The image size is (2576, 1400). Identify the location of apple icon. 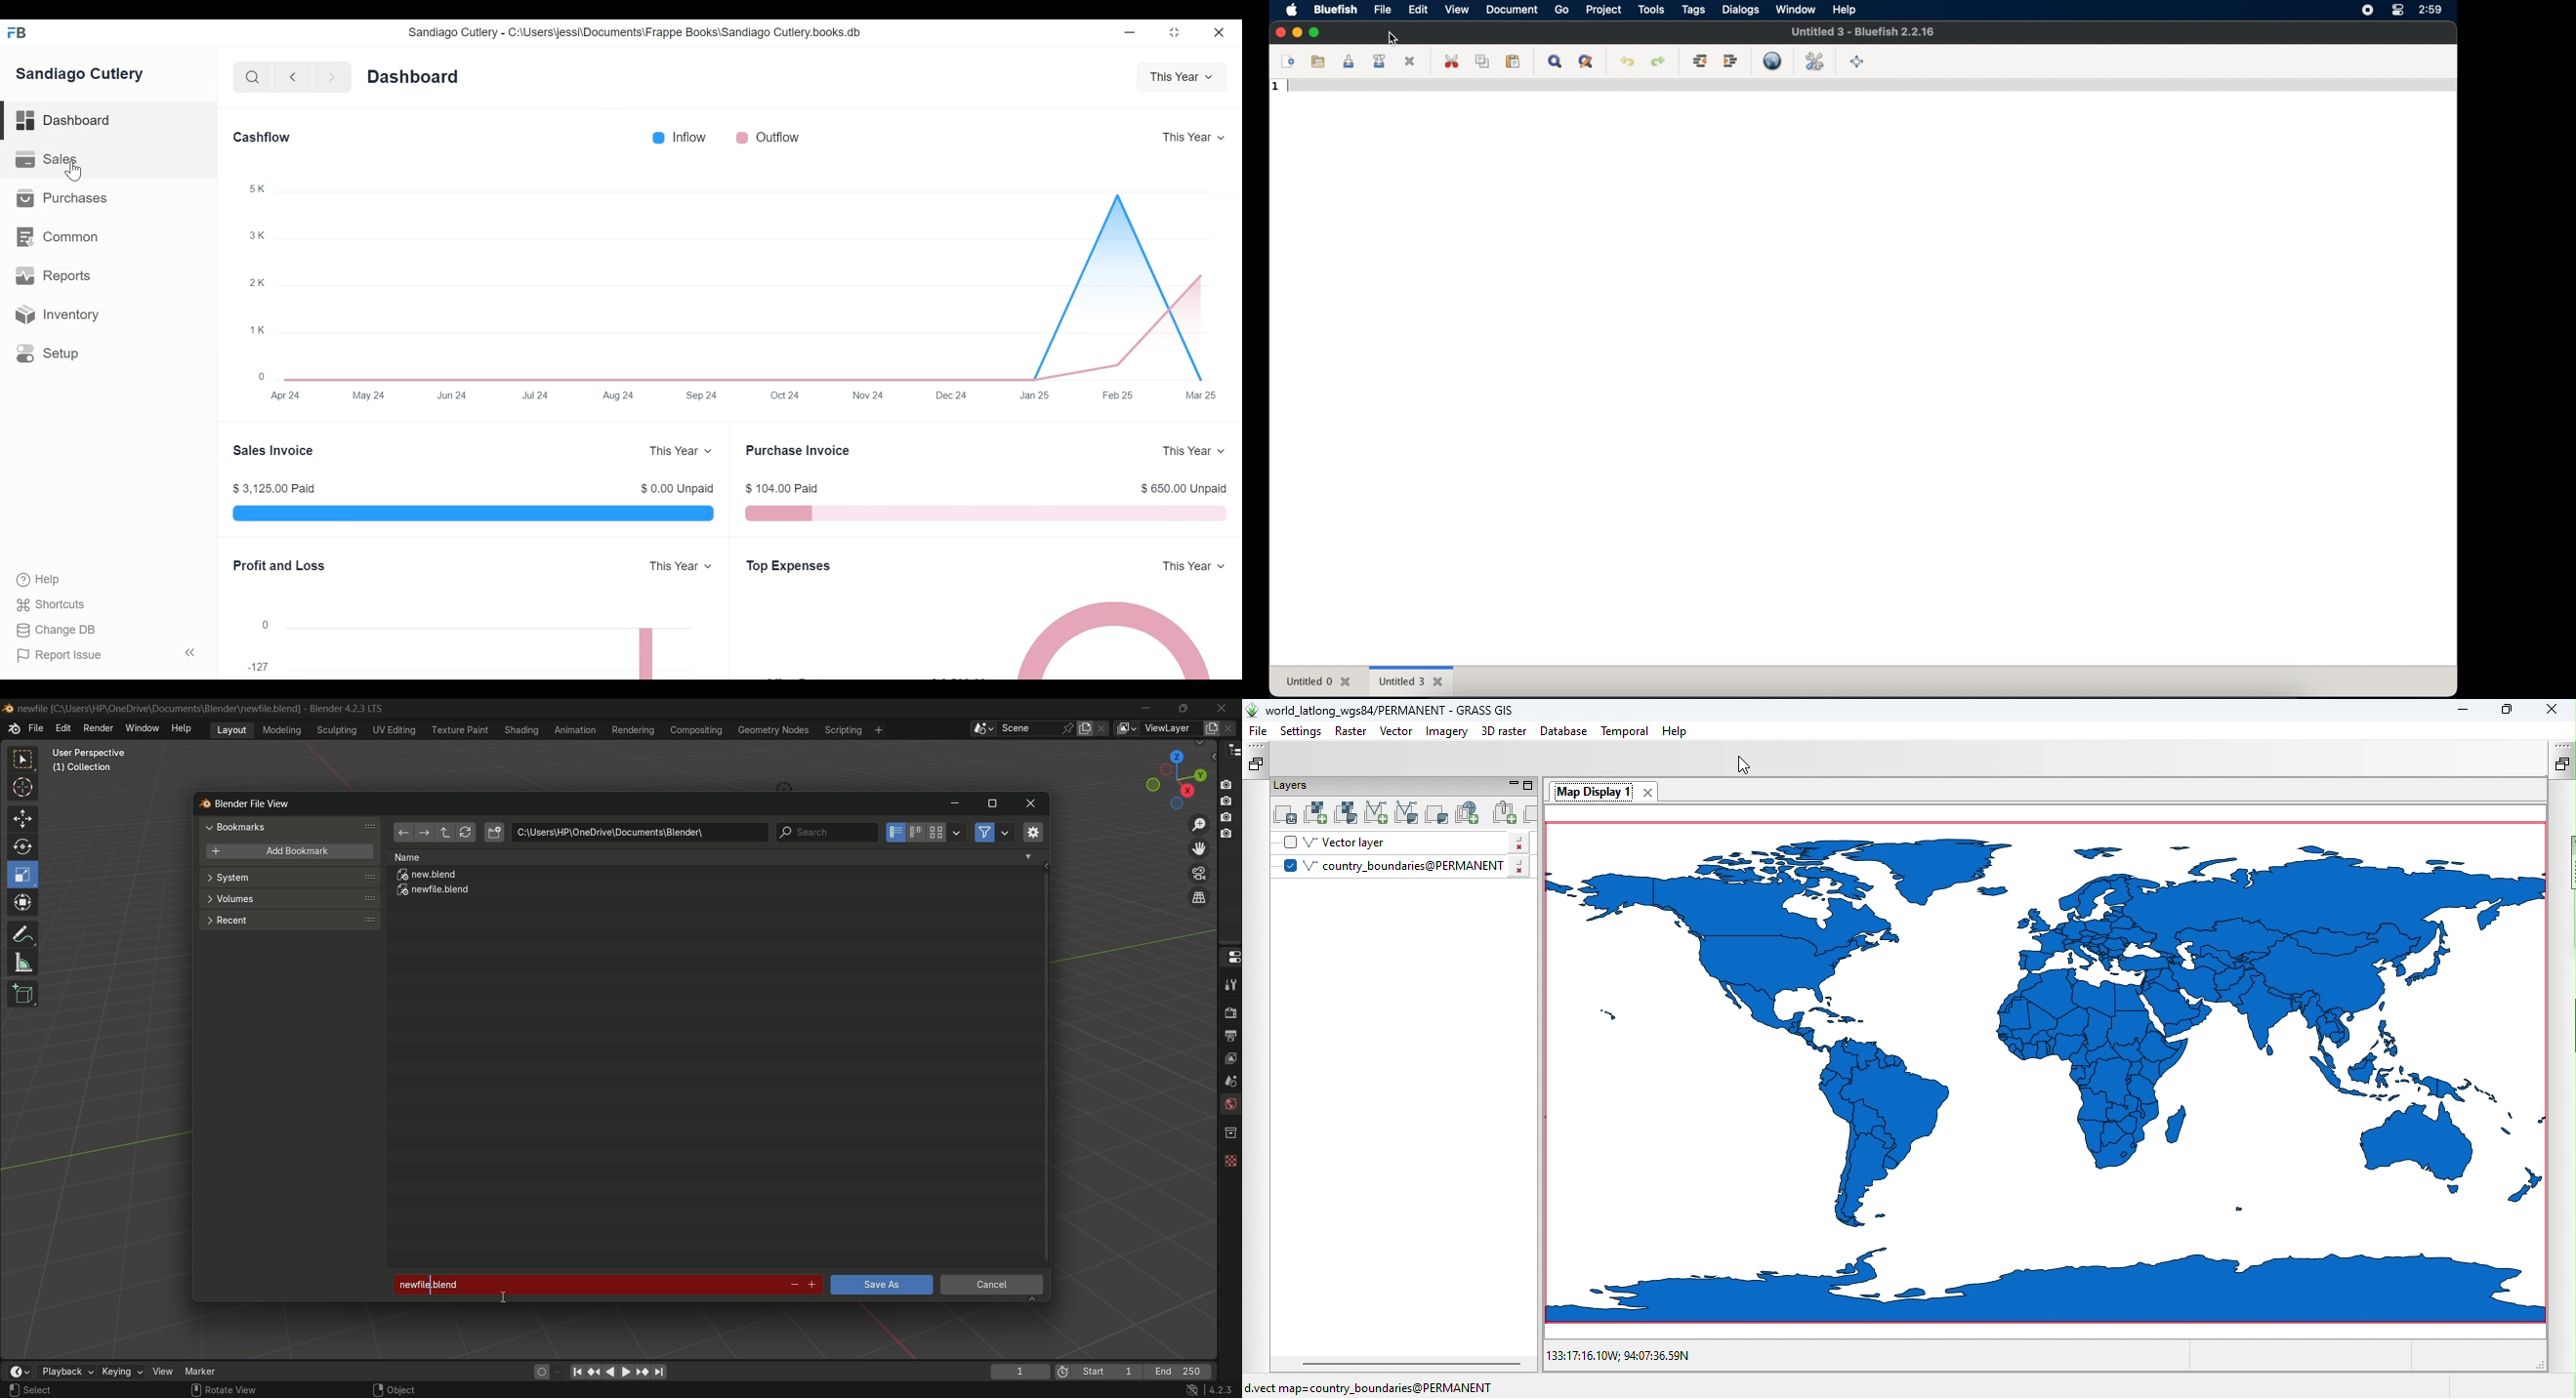
(1294, 10).